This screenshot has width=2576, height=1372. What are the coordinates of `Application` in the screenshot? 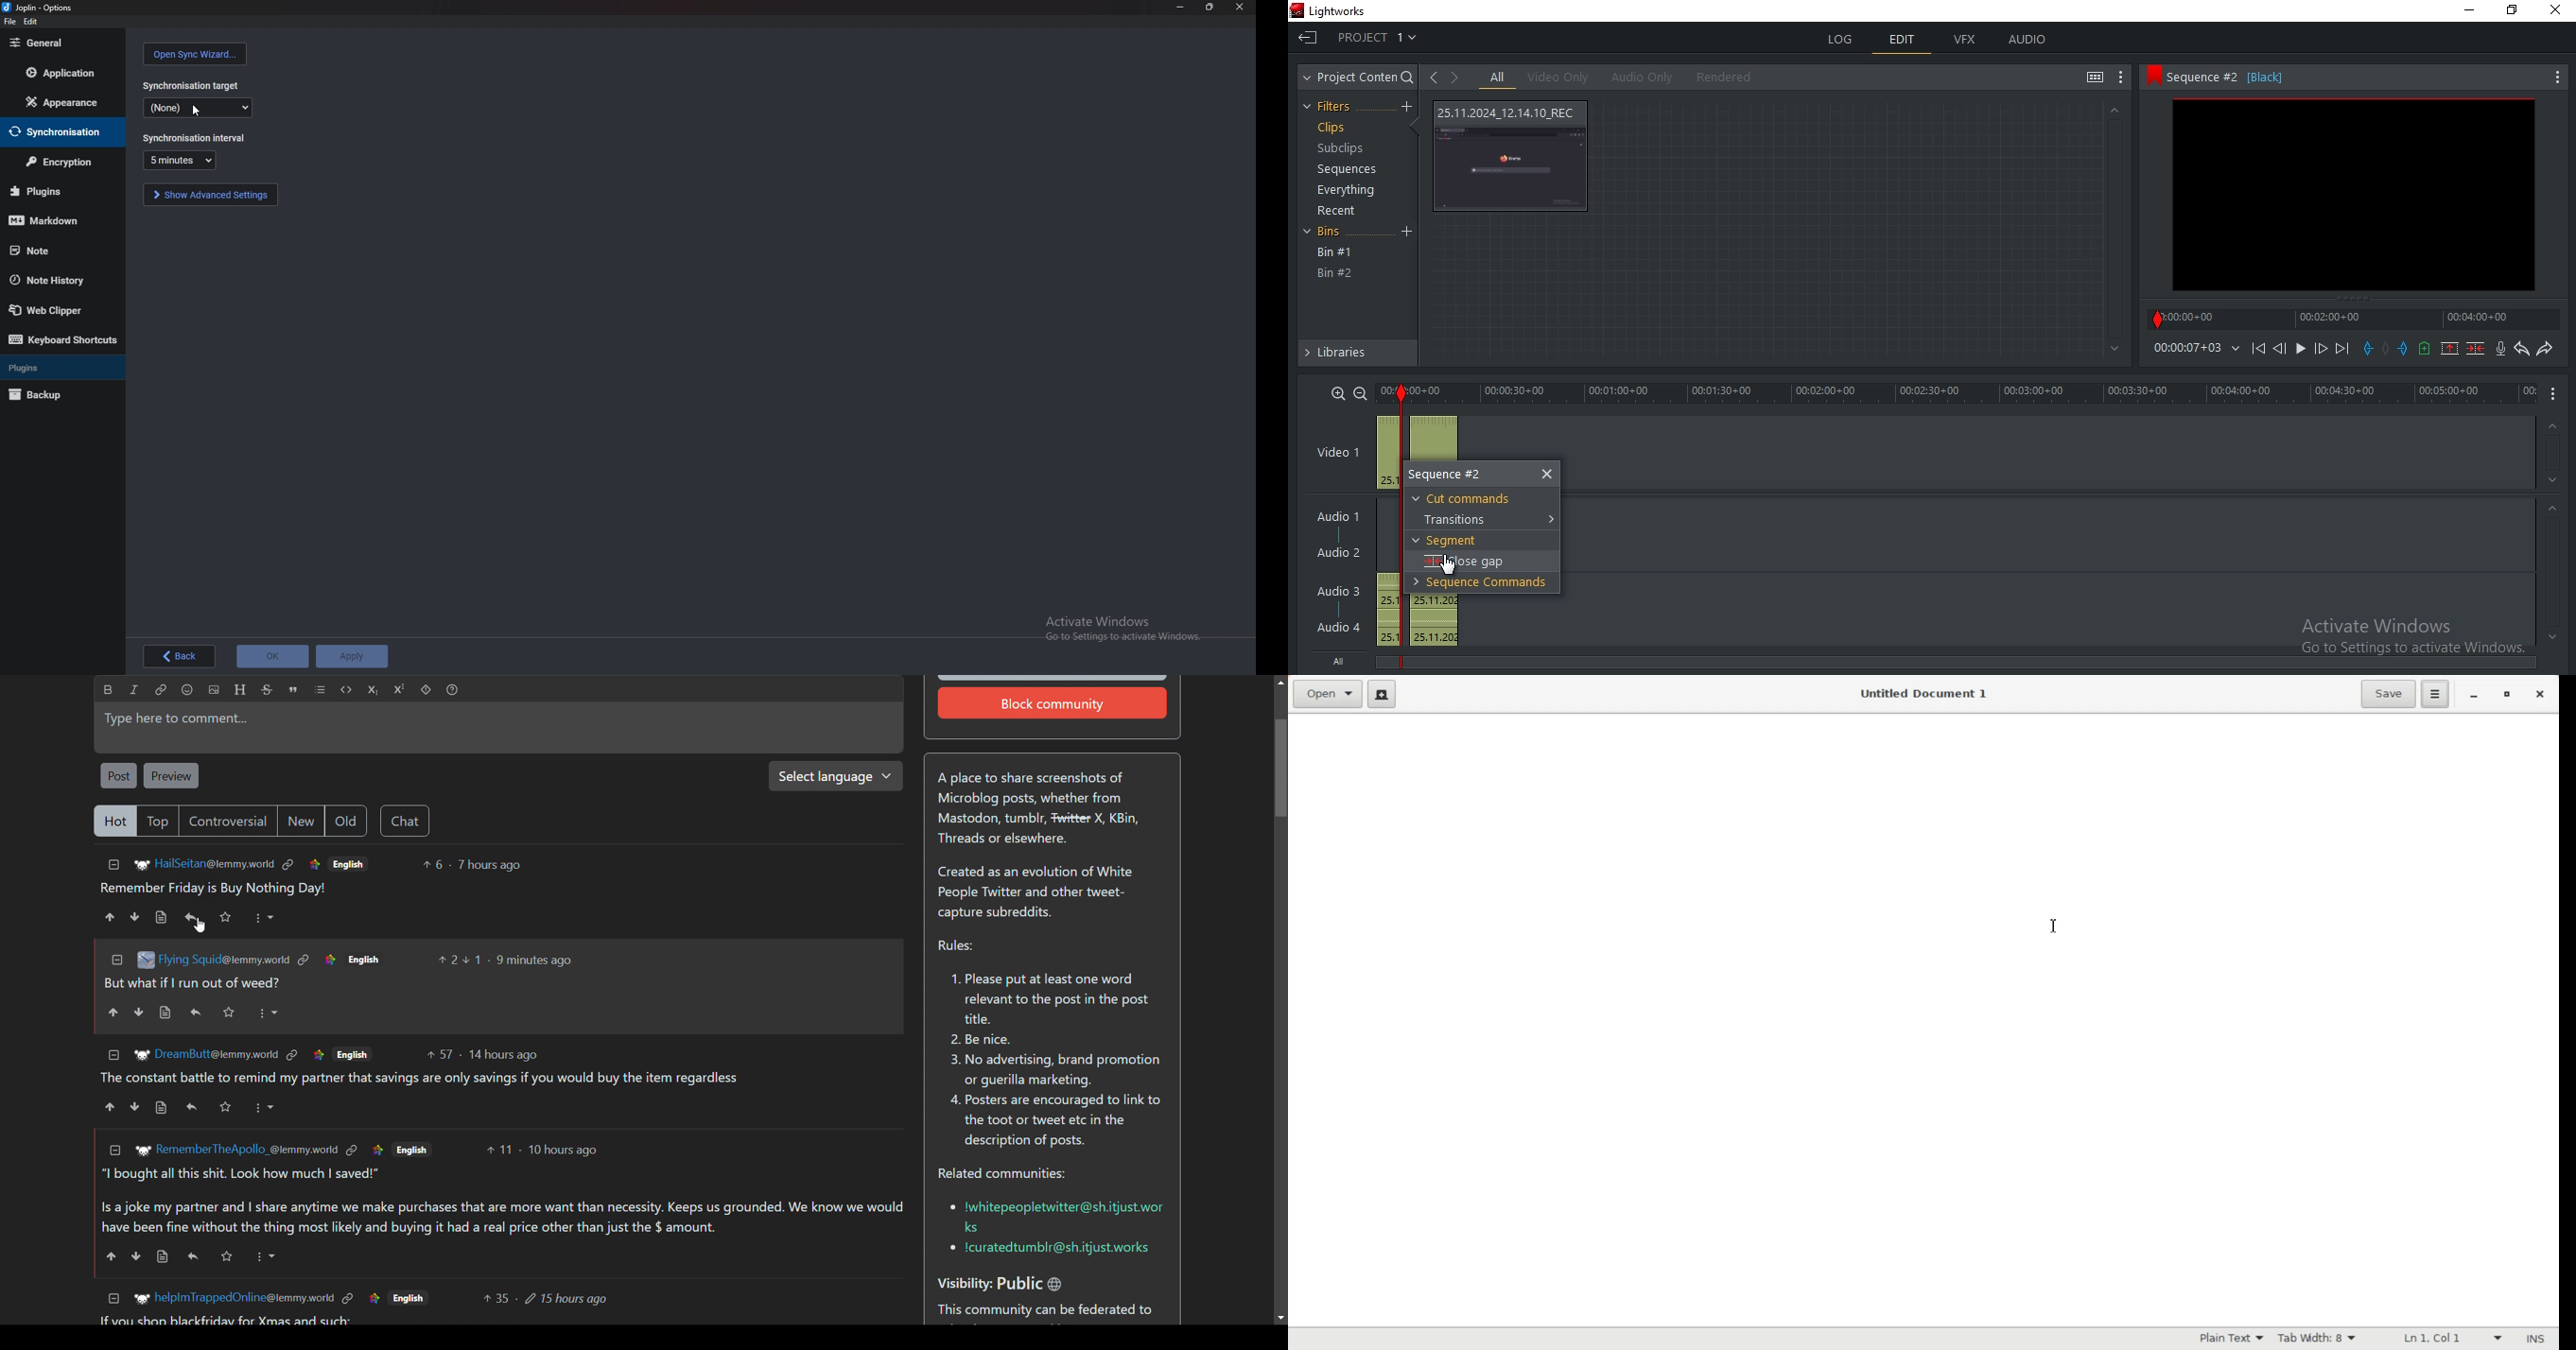 It's located at (62, 75).